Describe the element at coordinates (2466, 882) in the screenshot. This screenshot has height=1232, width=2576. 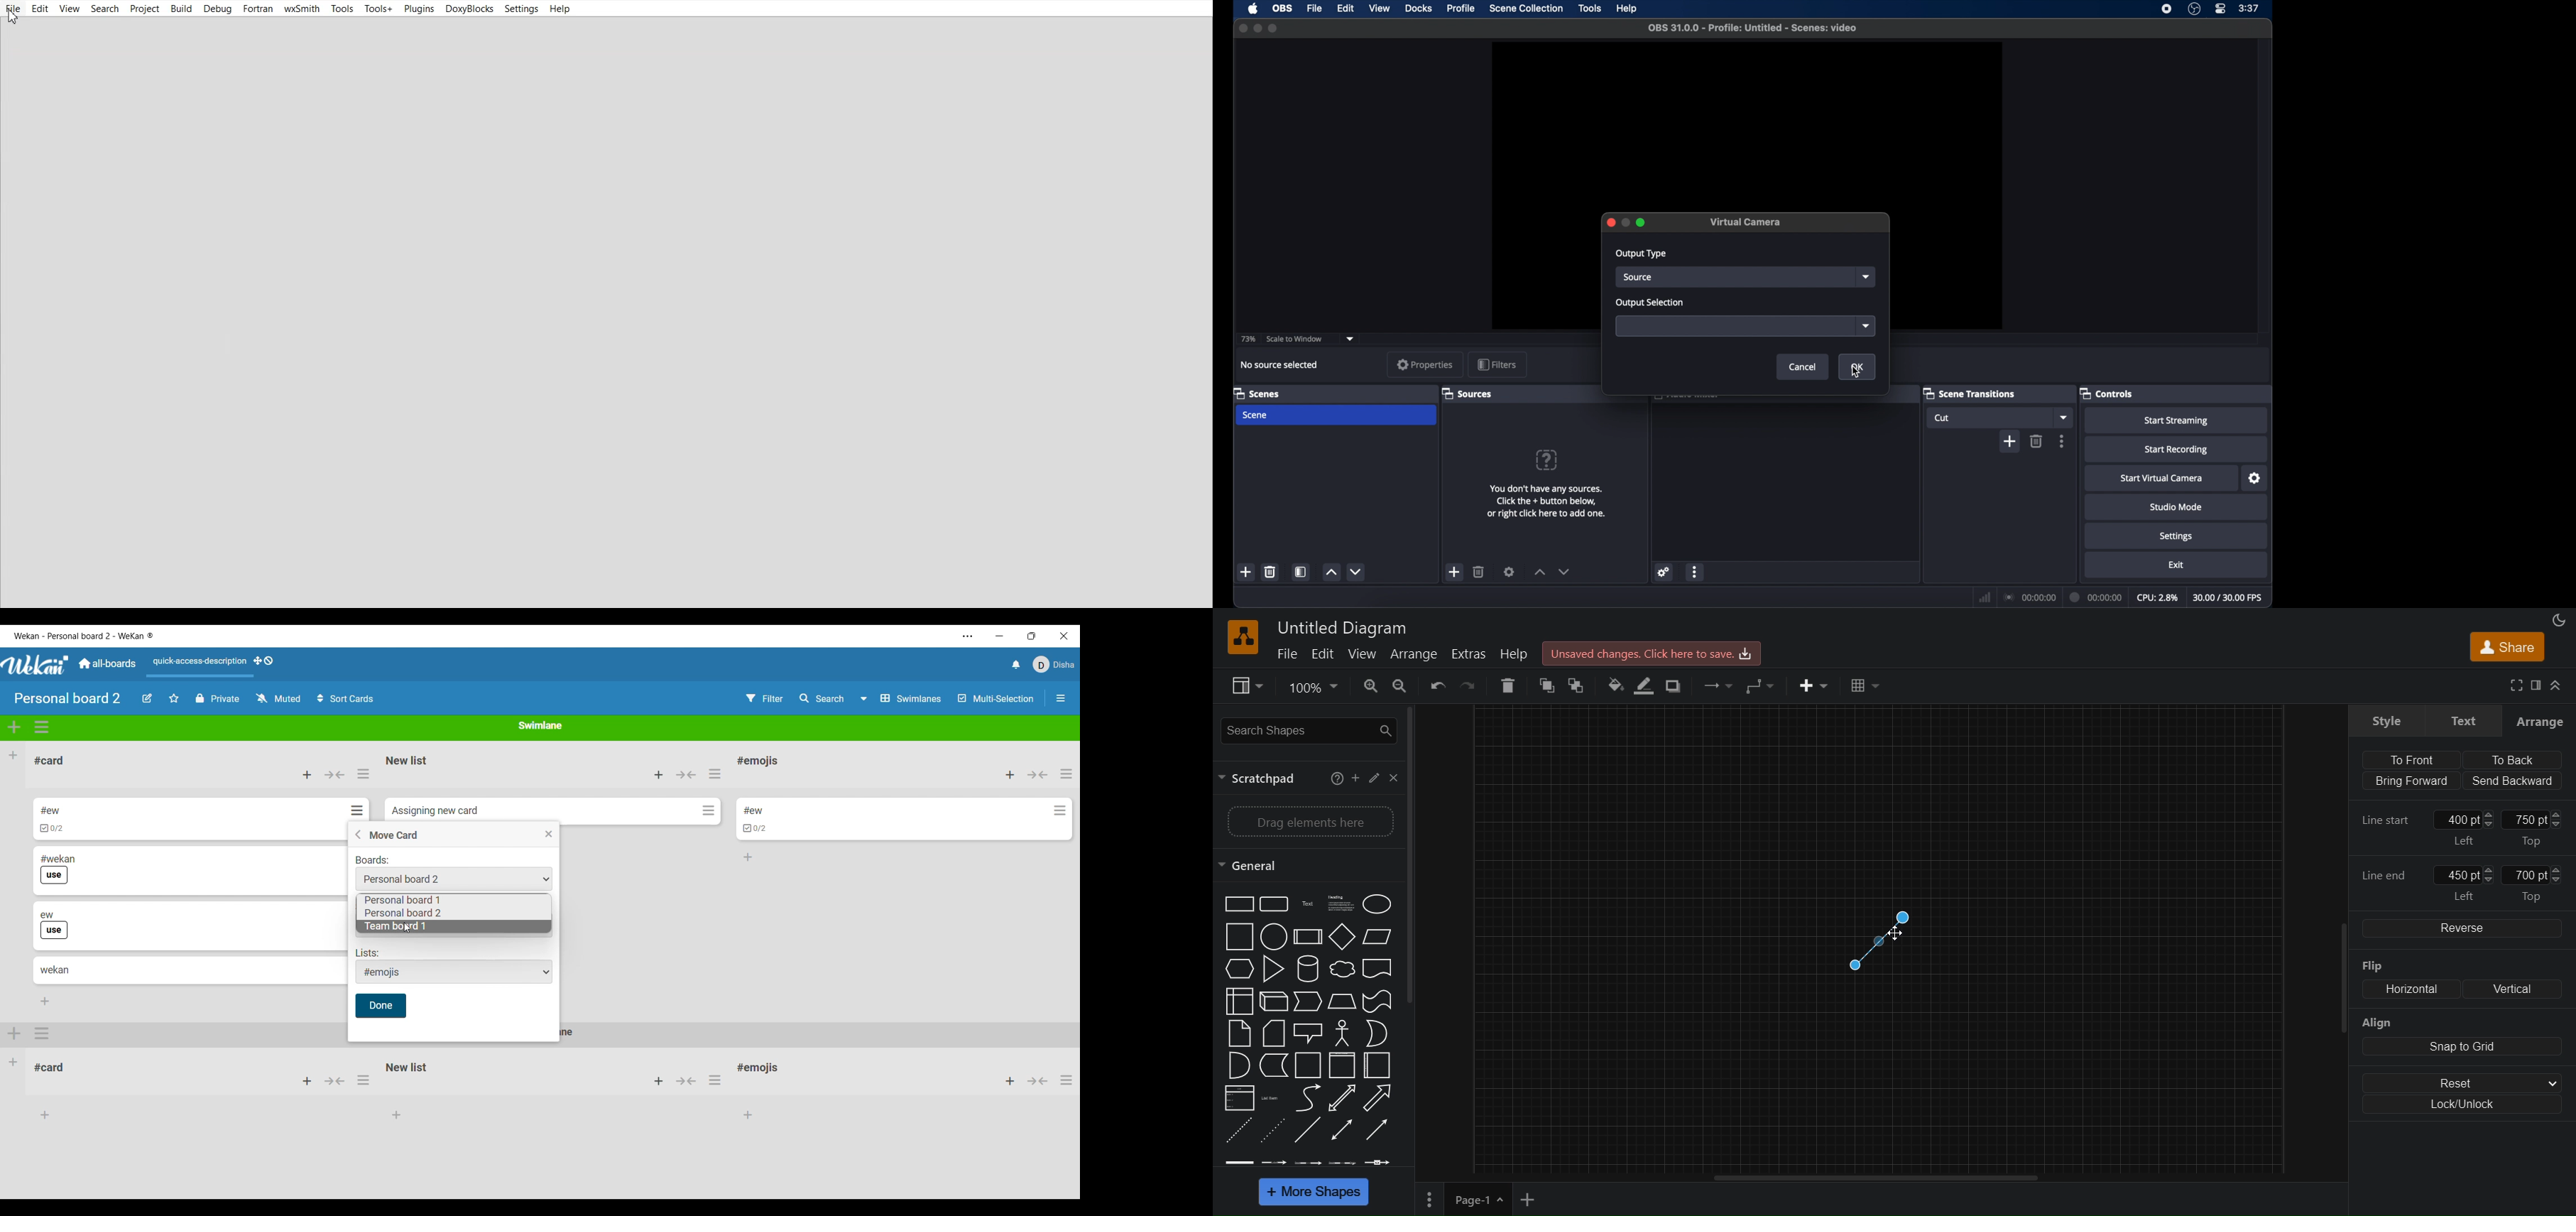
I see `450 pt left` at that location.